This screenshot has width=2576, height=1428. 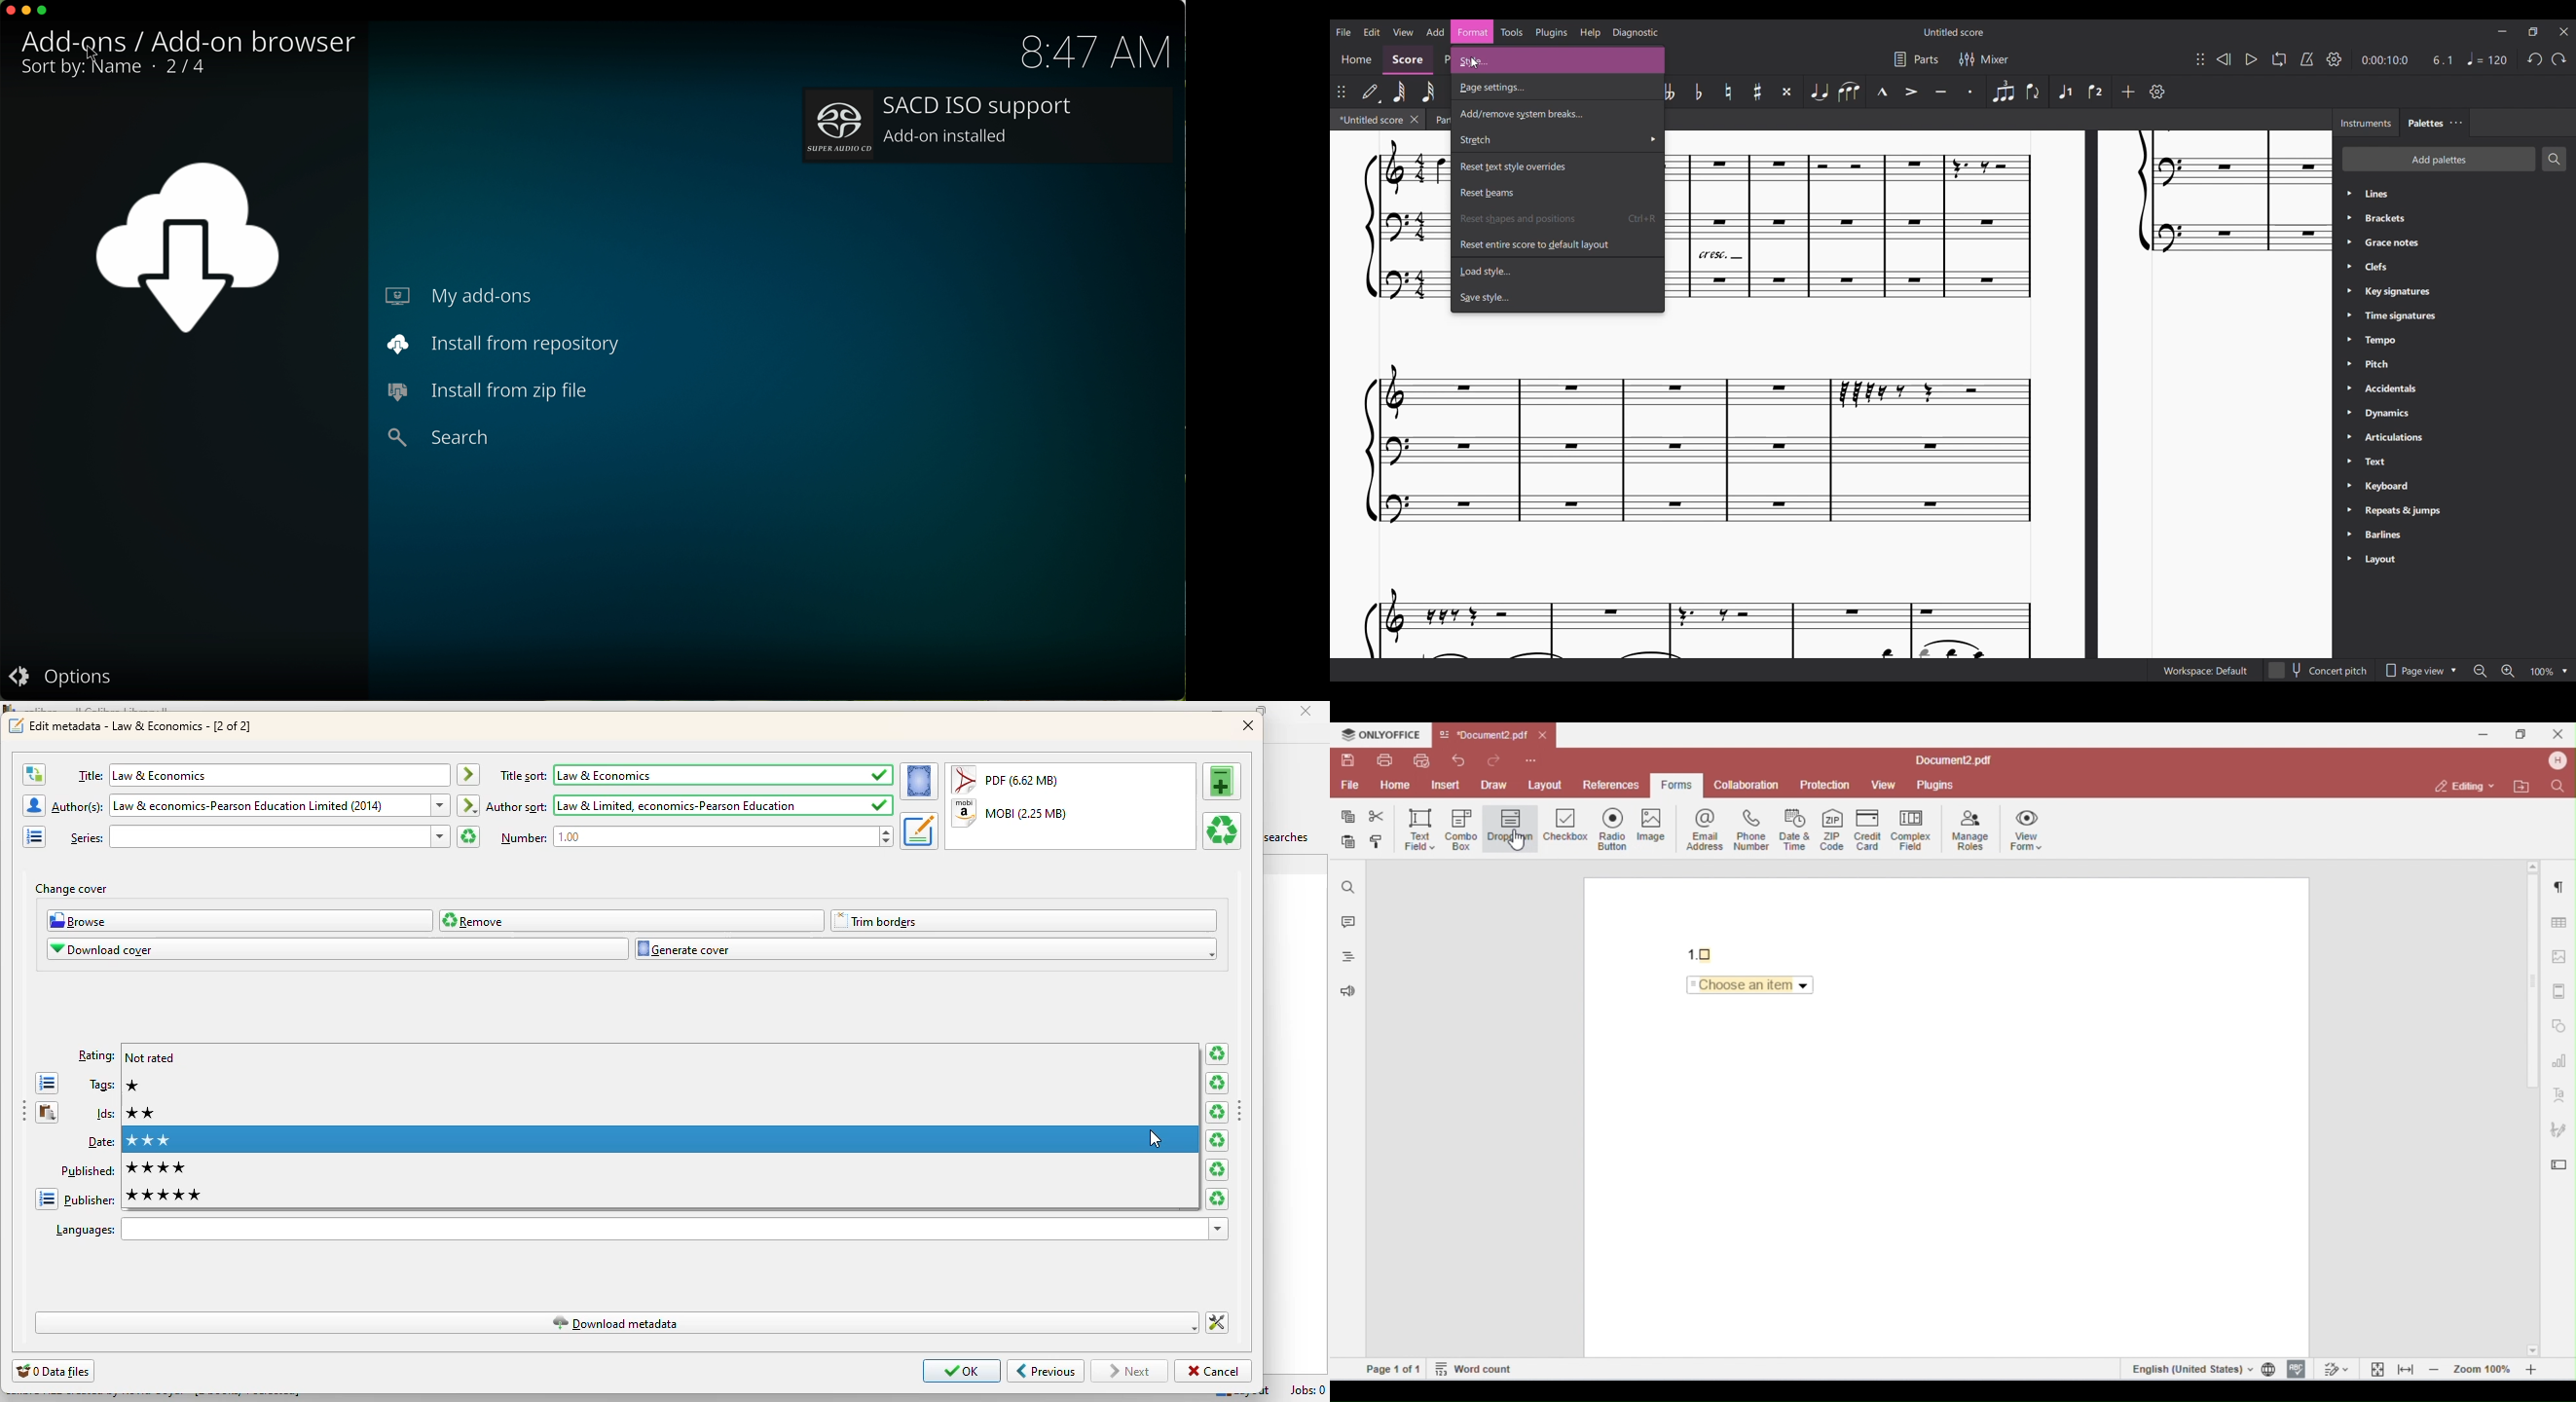 What do you see at coordinates (2365, 123) in the screenshot?
I see `Instruments tab` at bounding box center [2365, 123].